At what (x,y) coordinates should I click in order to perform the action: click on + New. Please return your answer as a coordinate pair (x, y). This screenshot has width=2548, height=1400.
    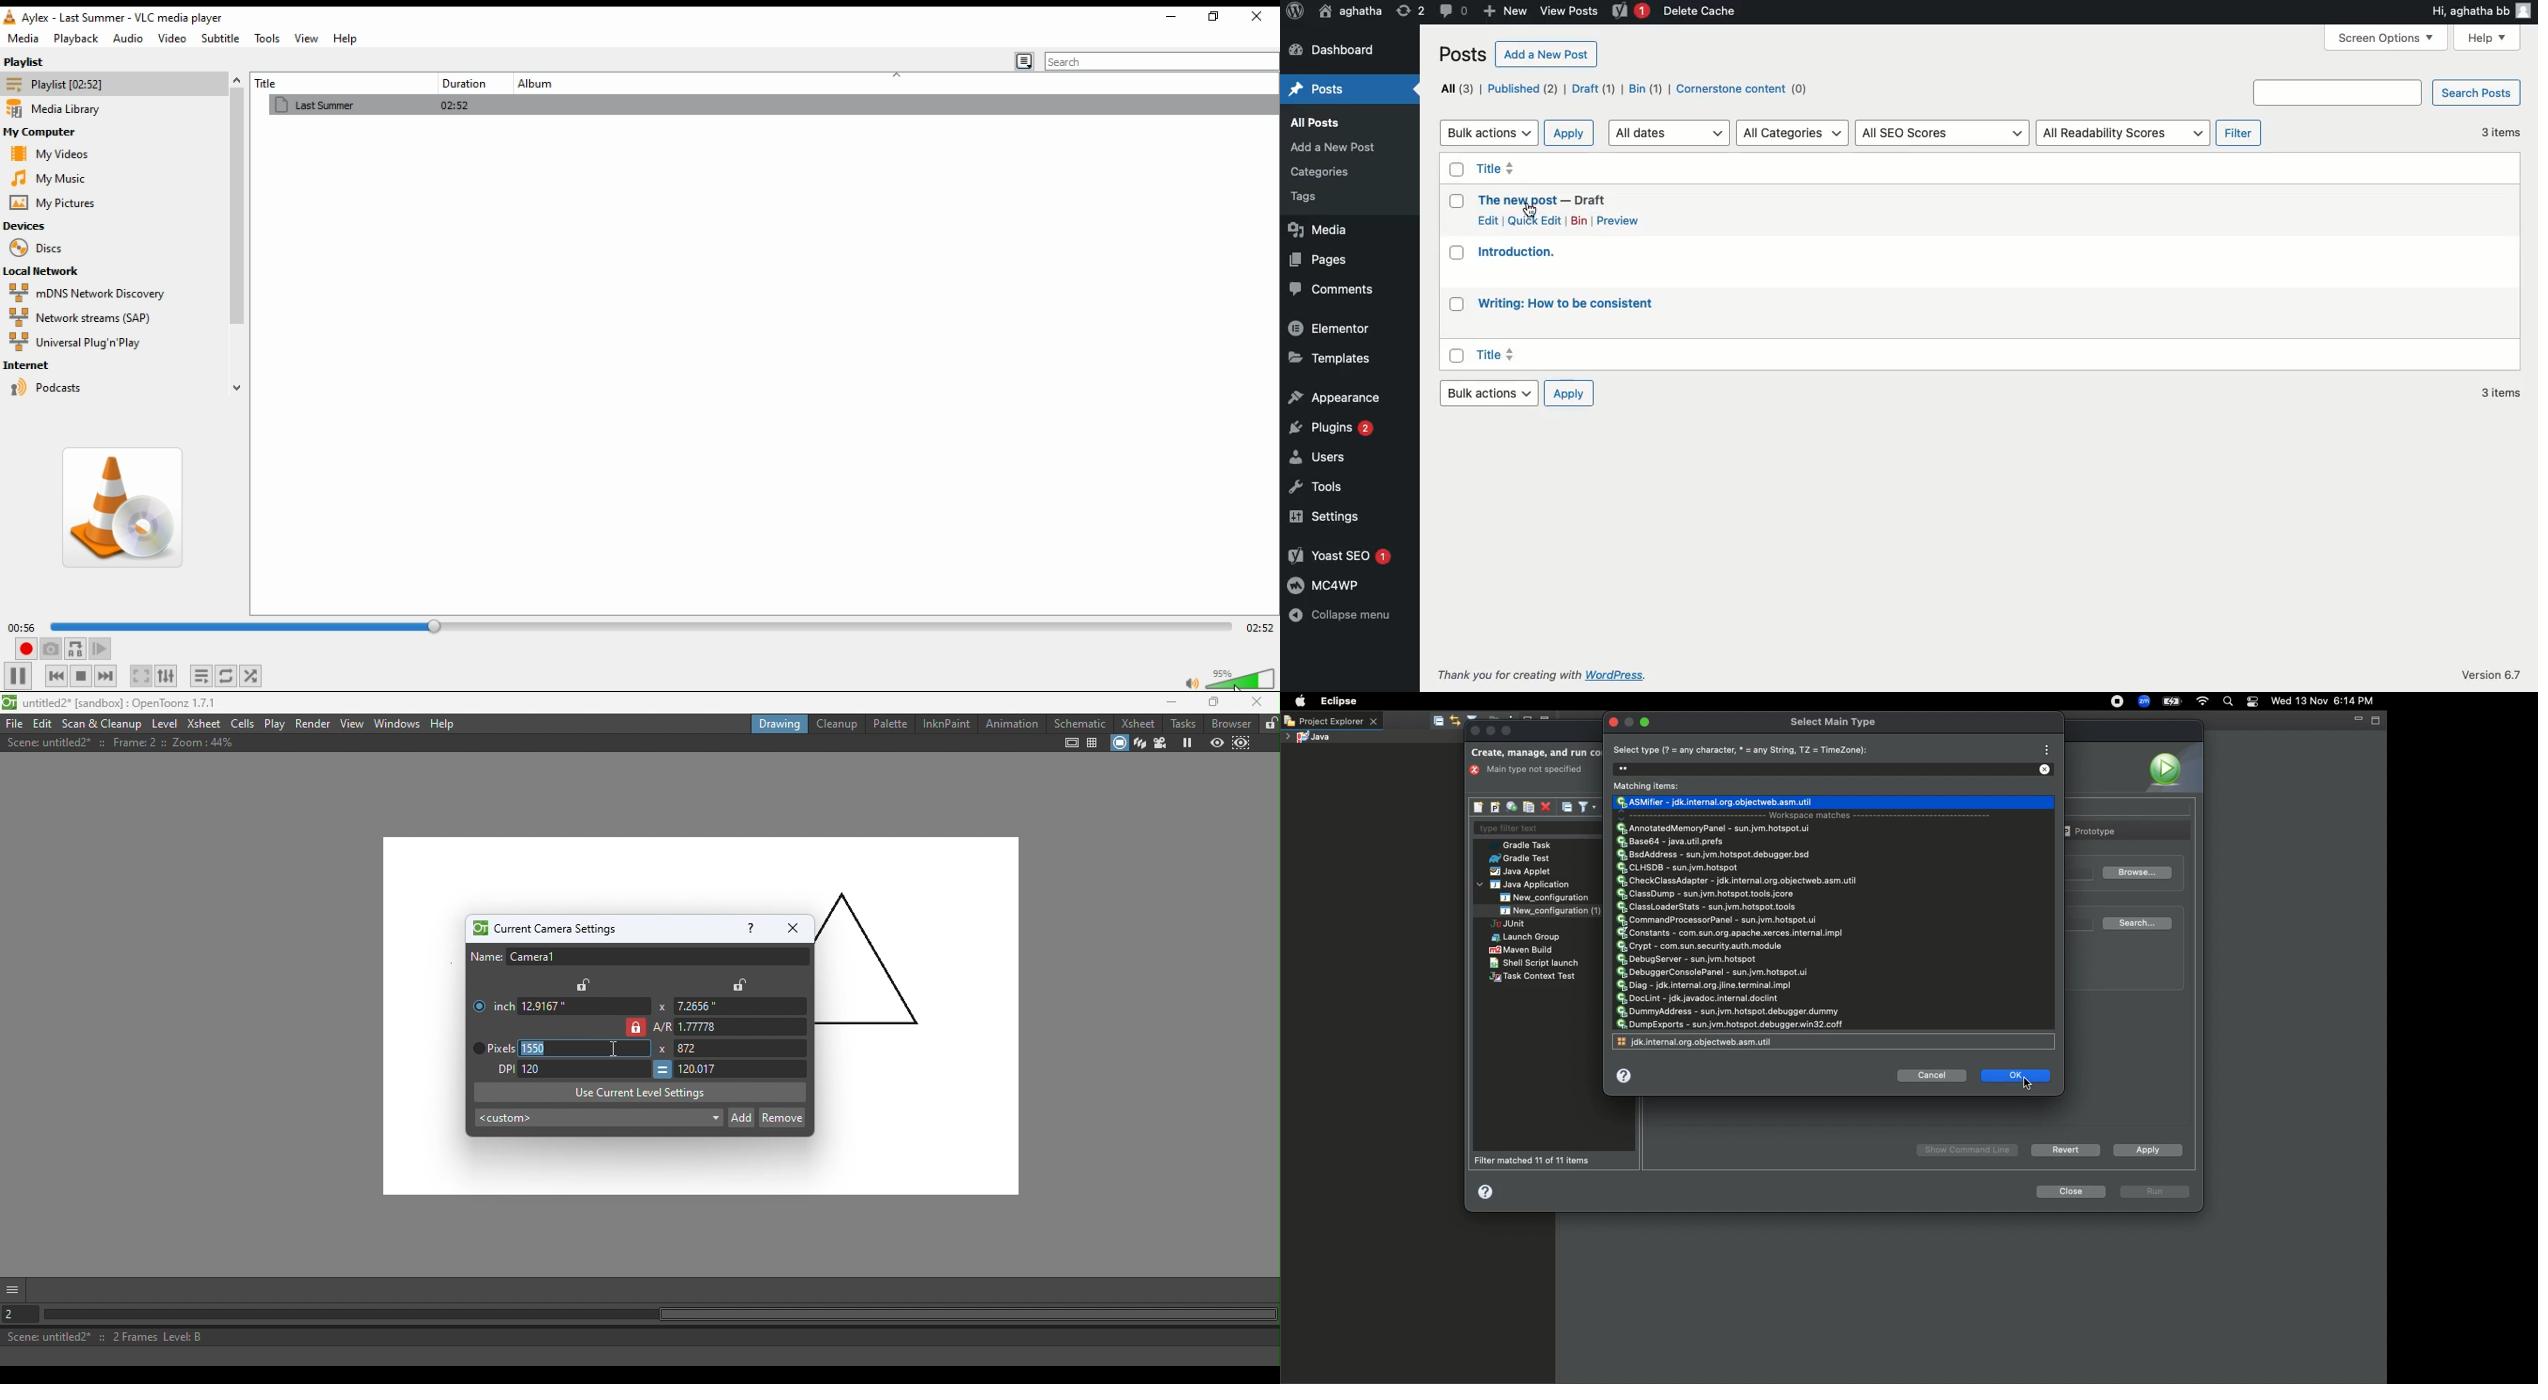
    Looking at the image, I should click on (1506, 10).